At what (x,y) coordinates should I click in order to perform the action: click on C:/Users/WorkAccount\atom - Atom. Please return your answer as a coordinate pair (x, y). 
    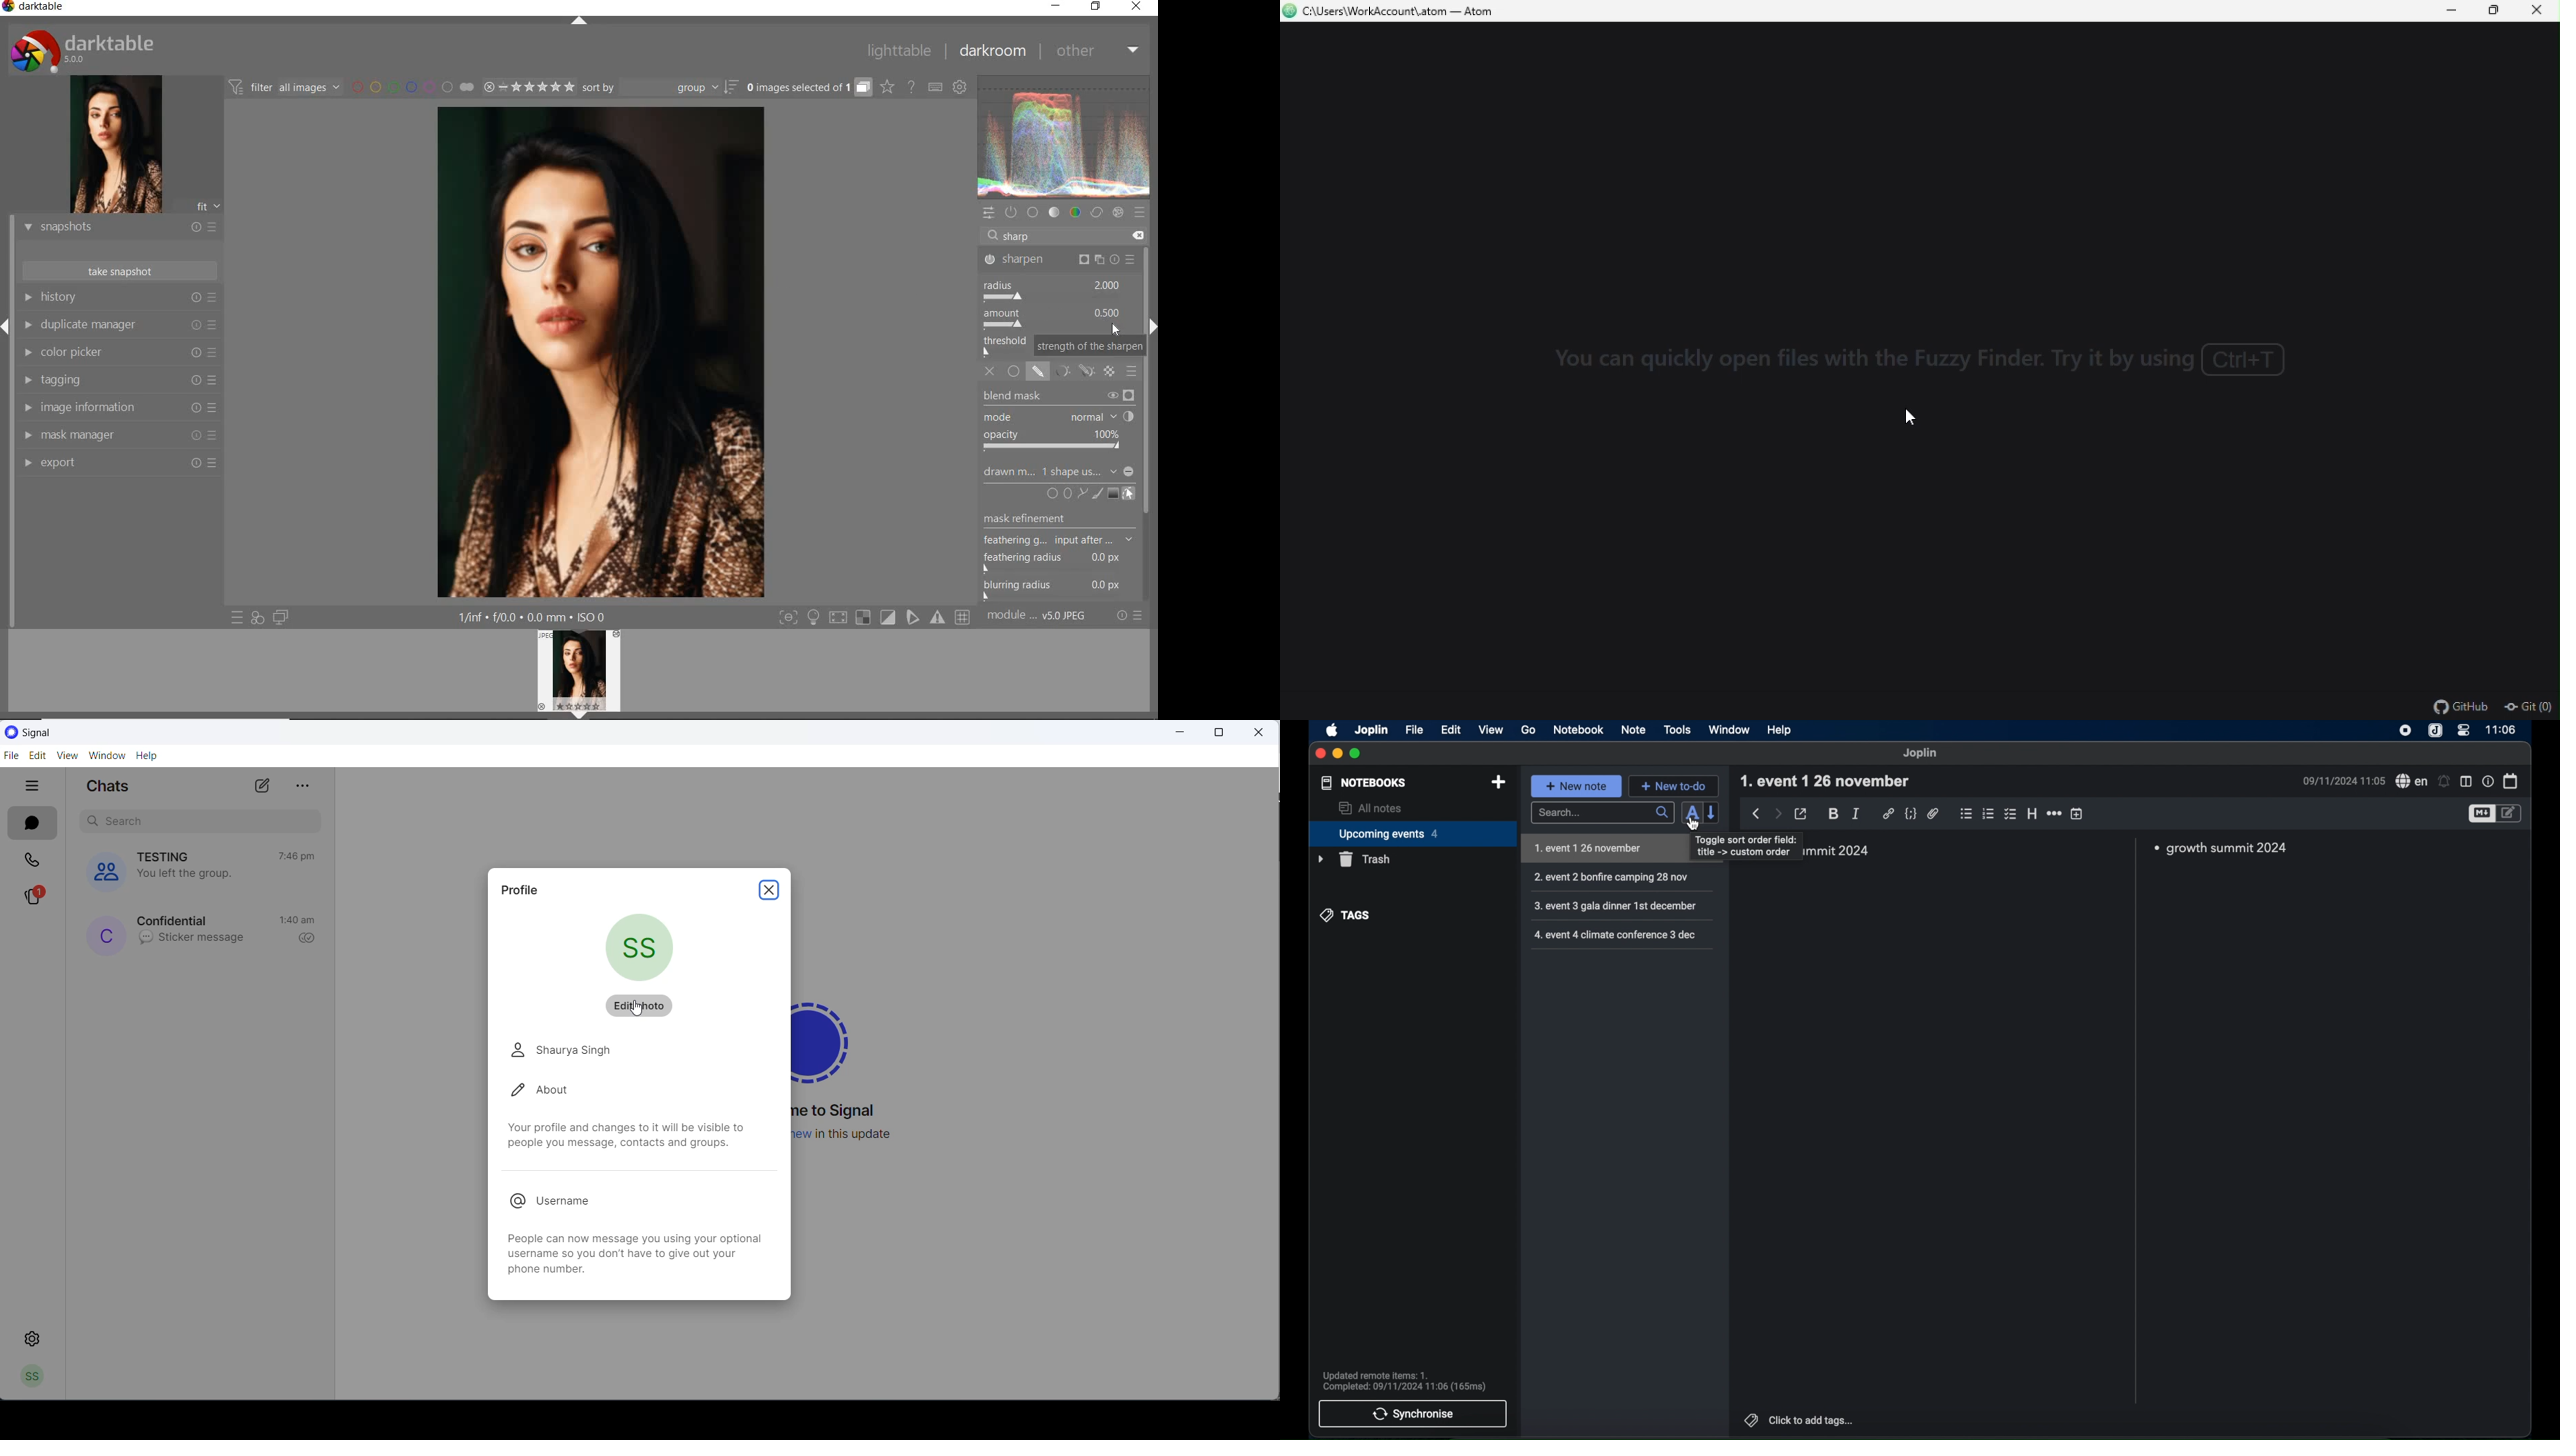
    Looking at the image, I should click on (1408, 13).